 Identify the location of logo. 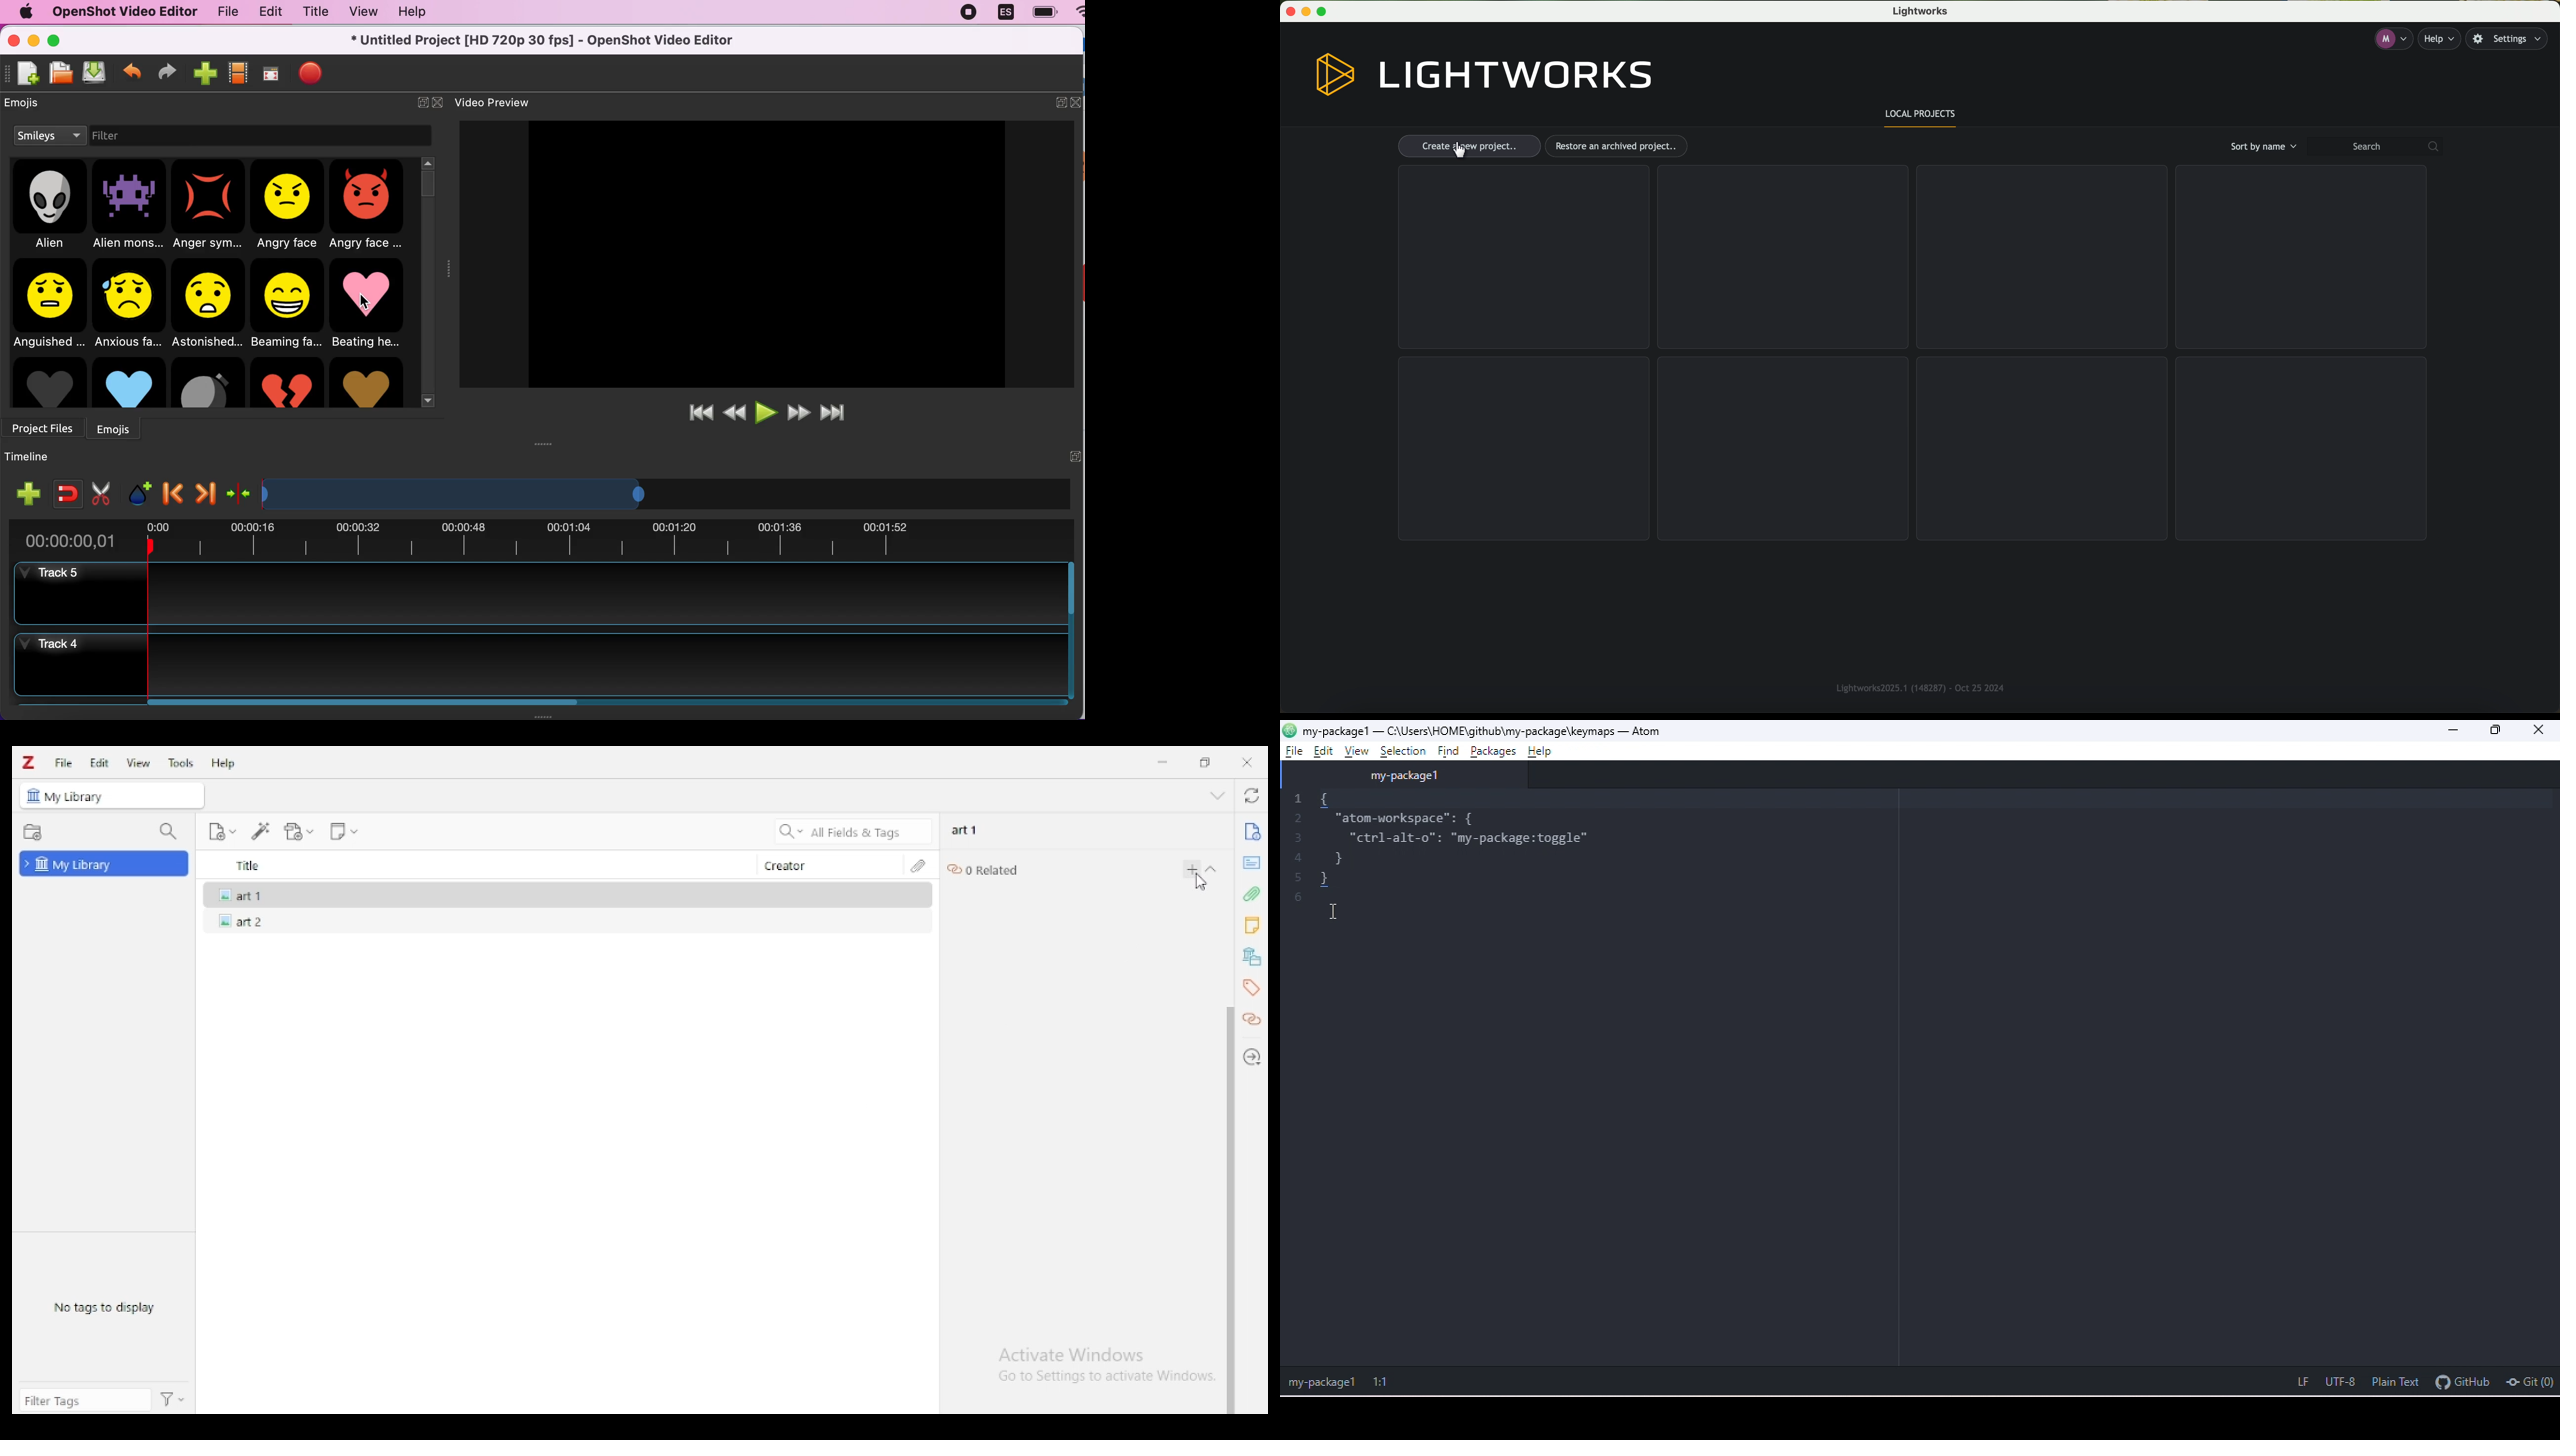
(29, 763).